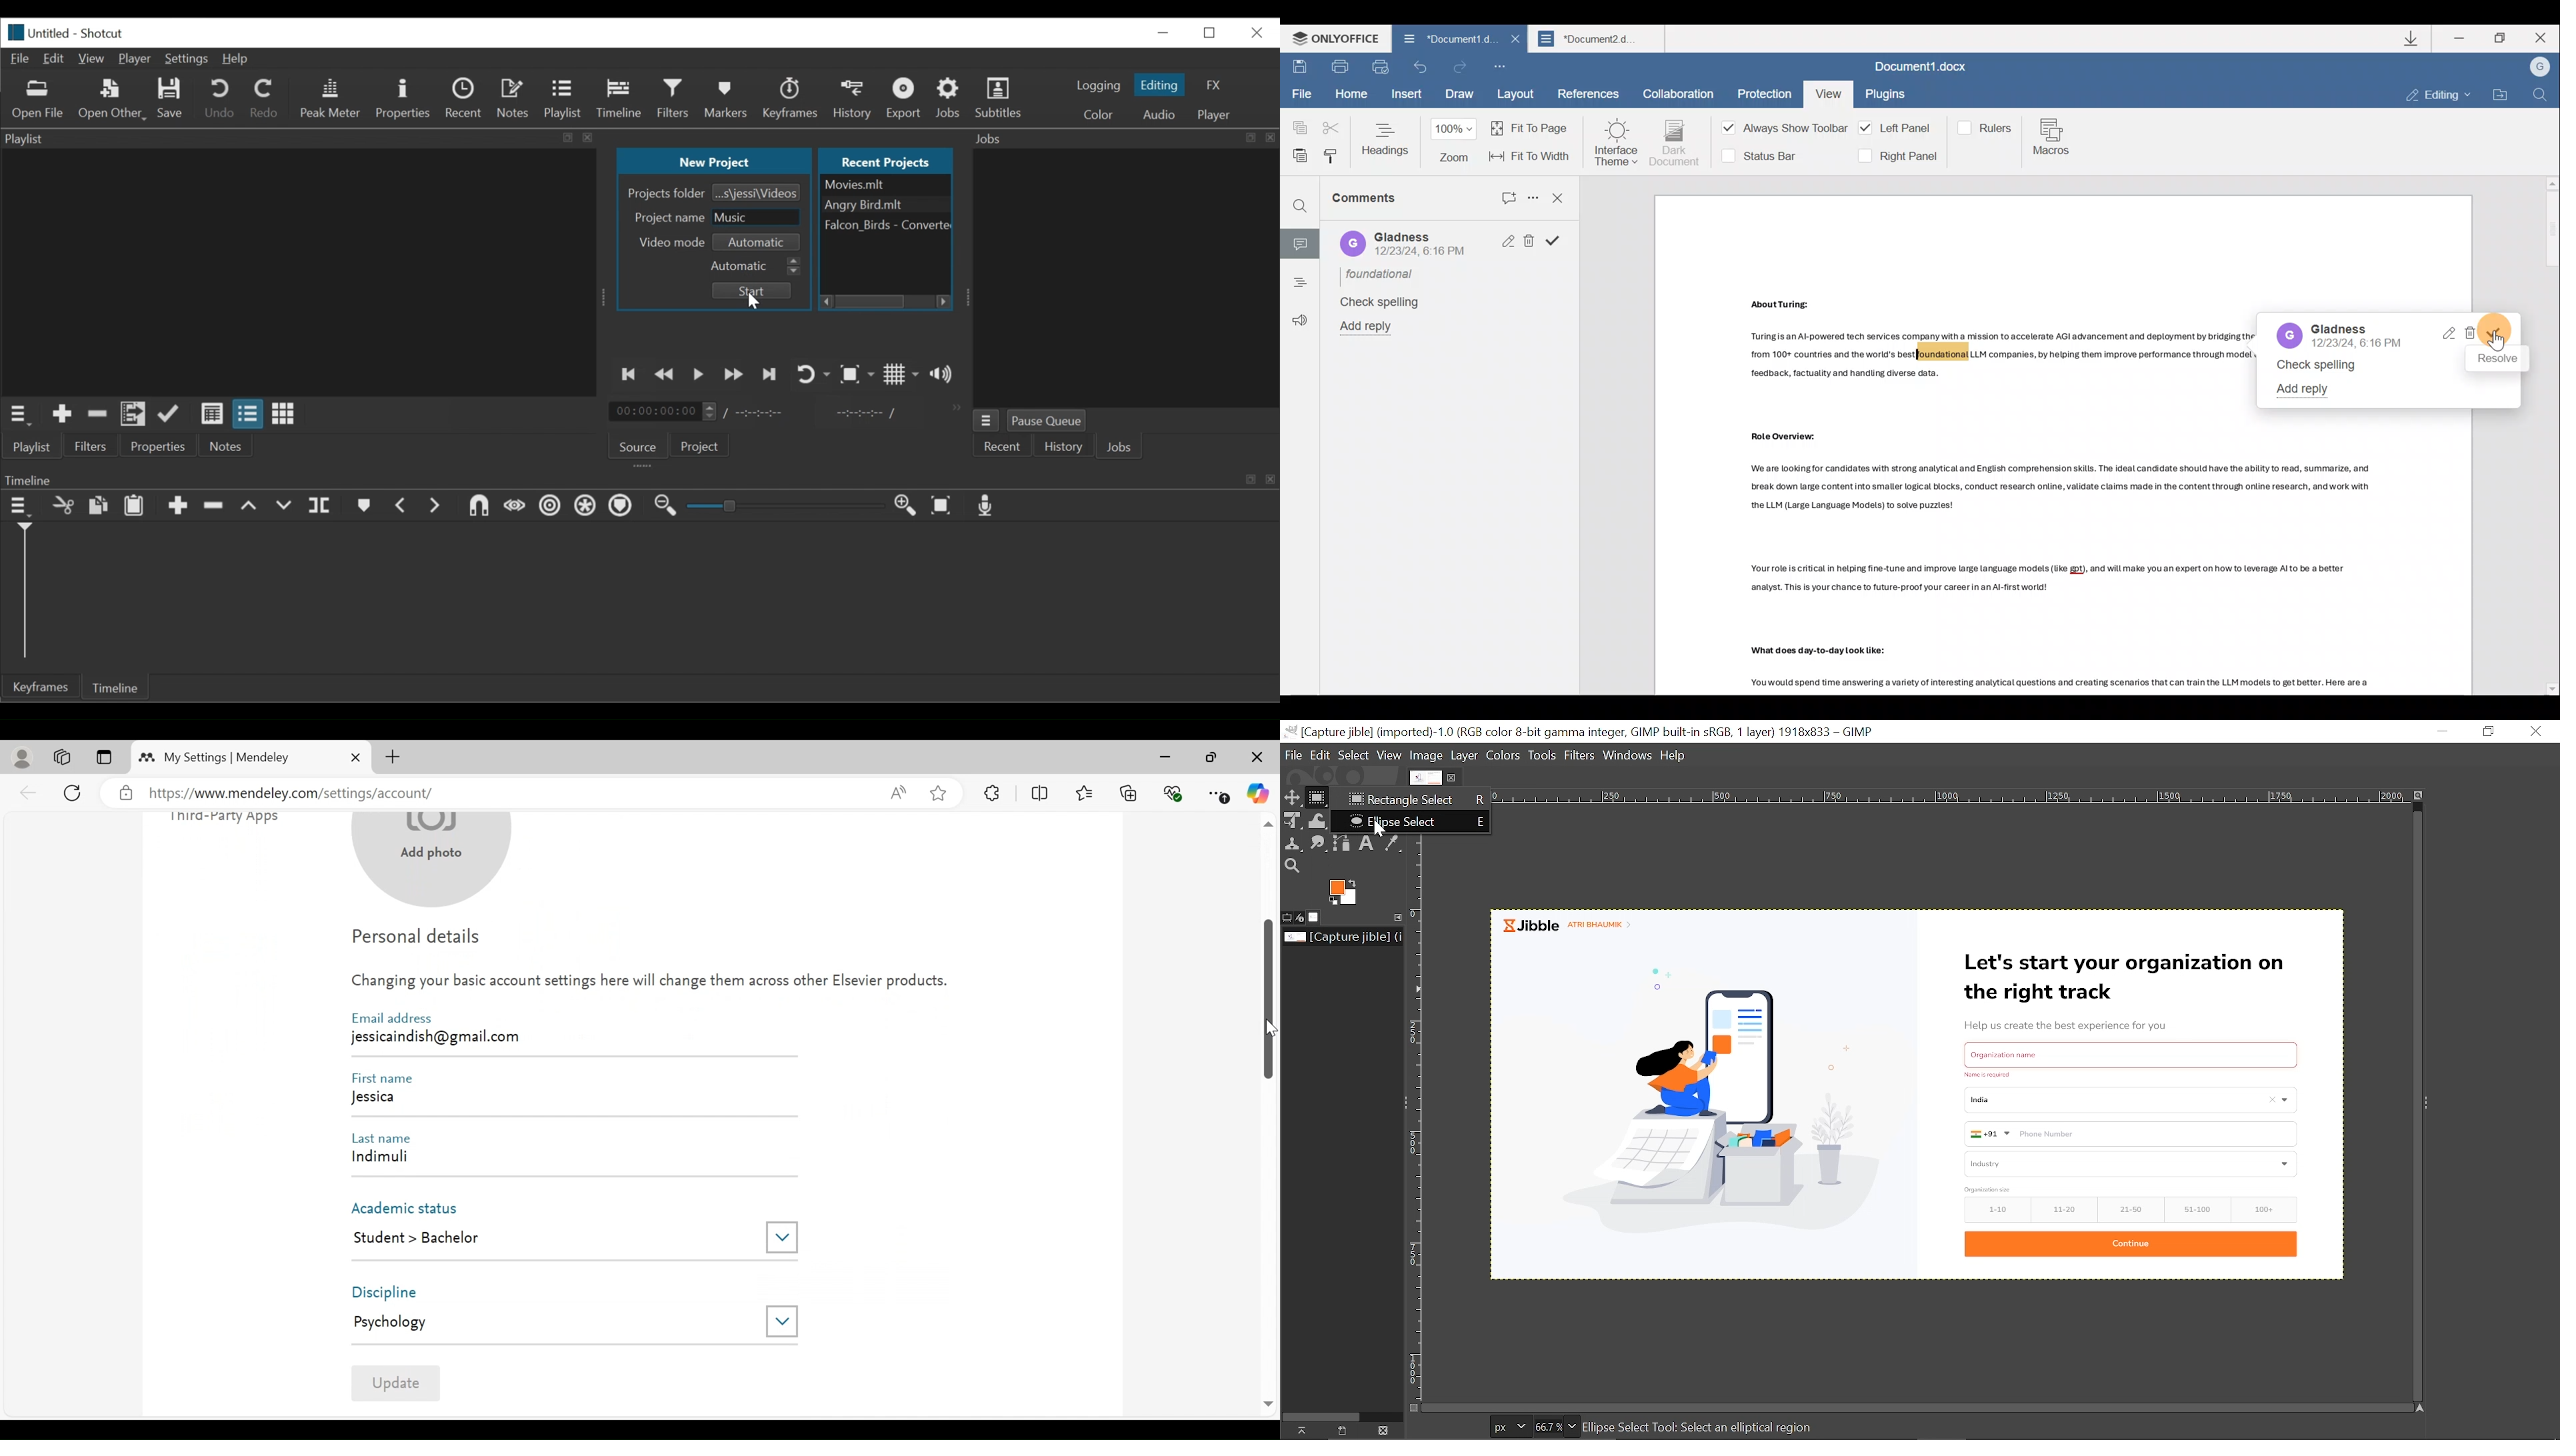  Describe the element at coordinates (670, 243) in the screenshot. I see `Video mode` at that location.